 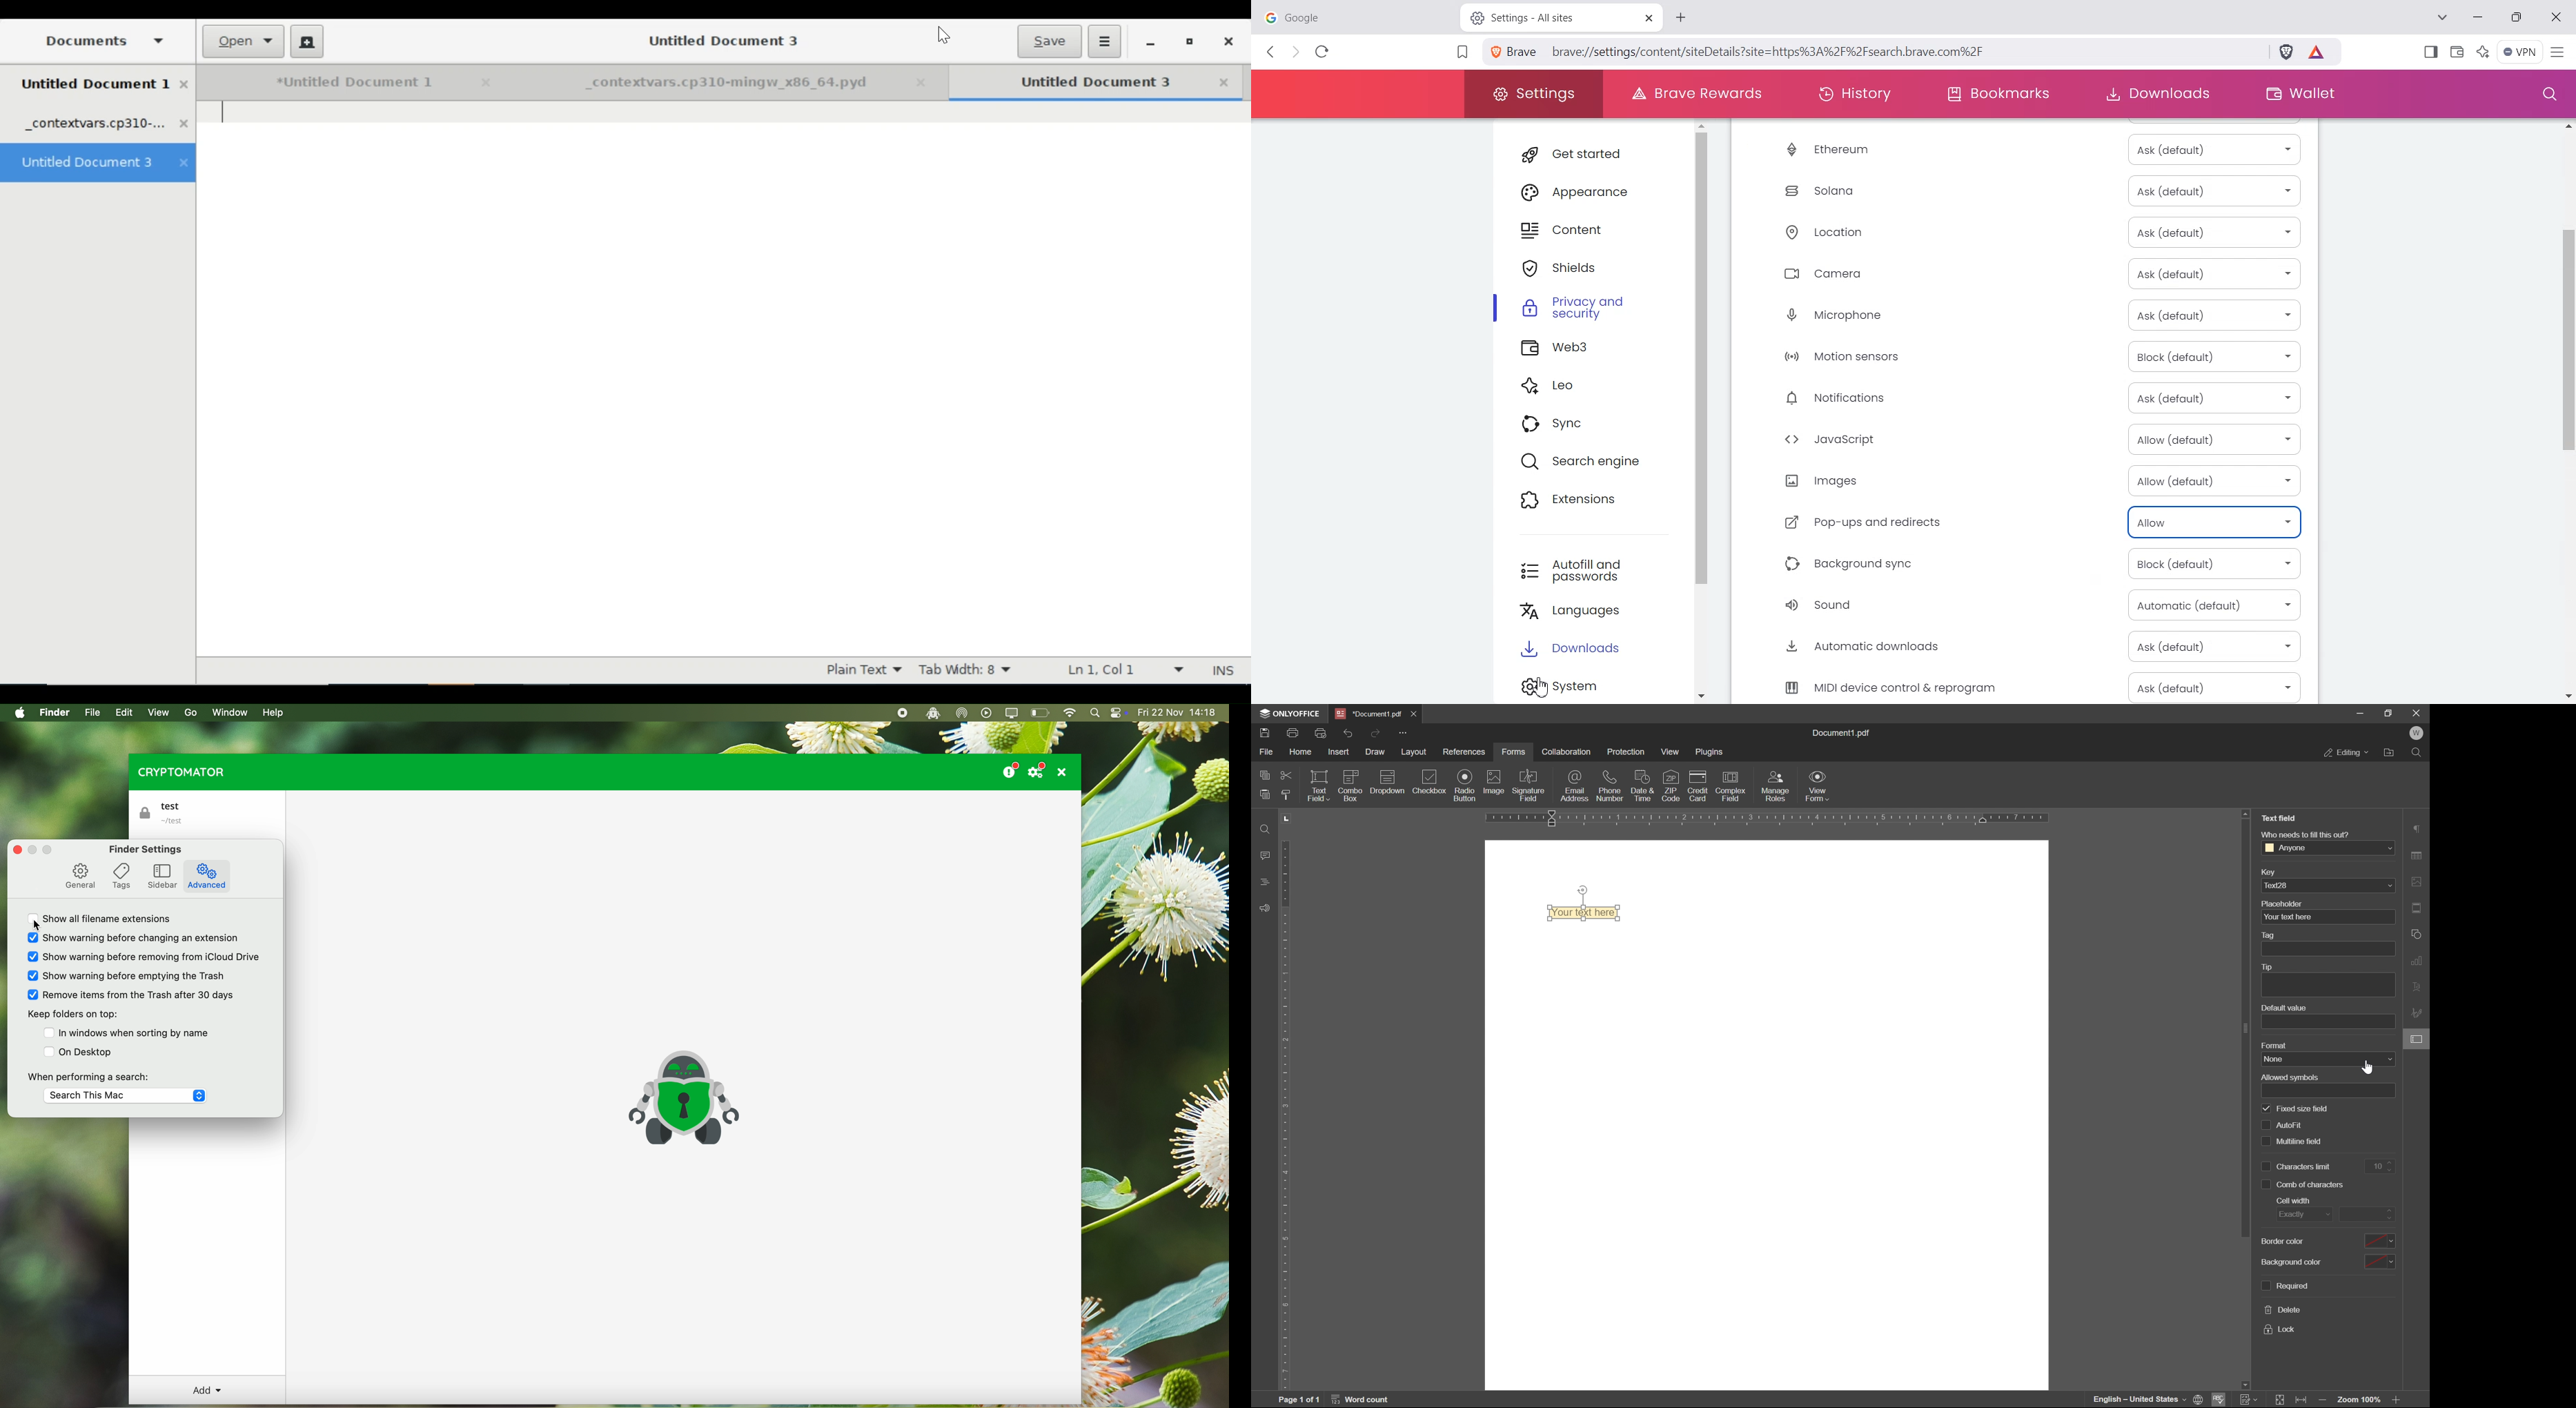 I want to click on file, so click(x=1267, y=754).